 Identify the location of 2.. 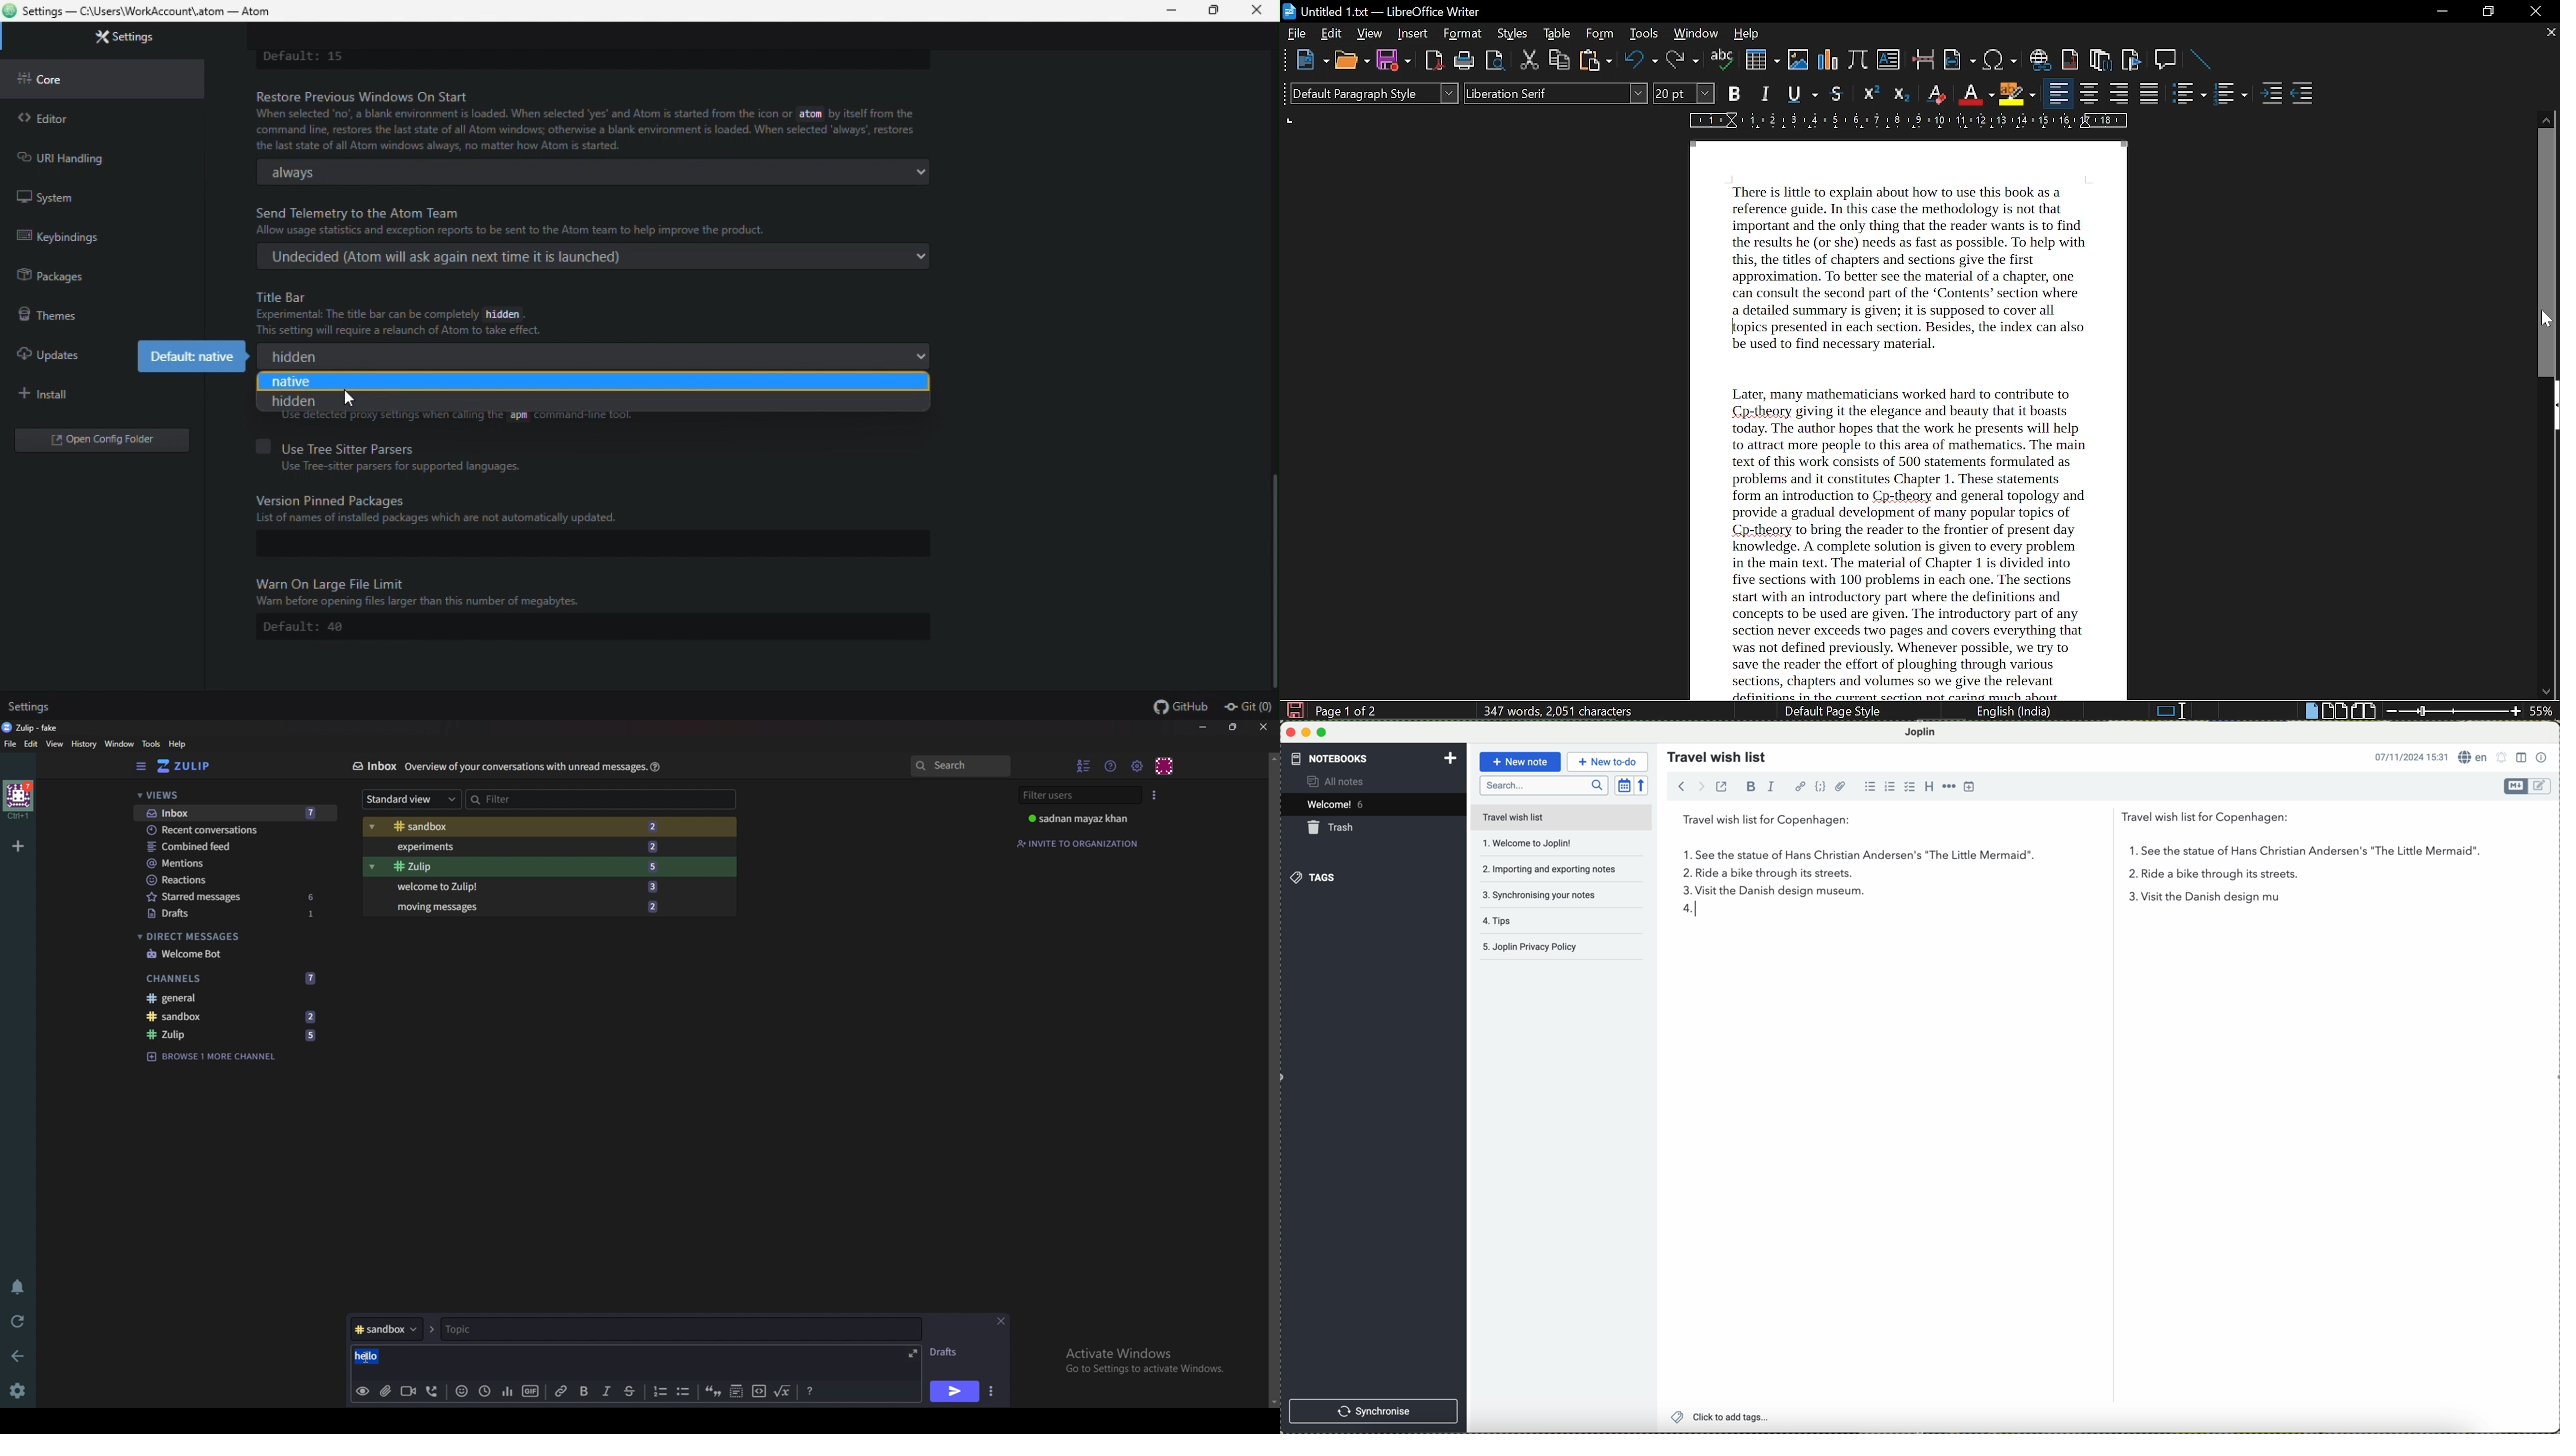
(1683, 876).